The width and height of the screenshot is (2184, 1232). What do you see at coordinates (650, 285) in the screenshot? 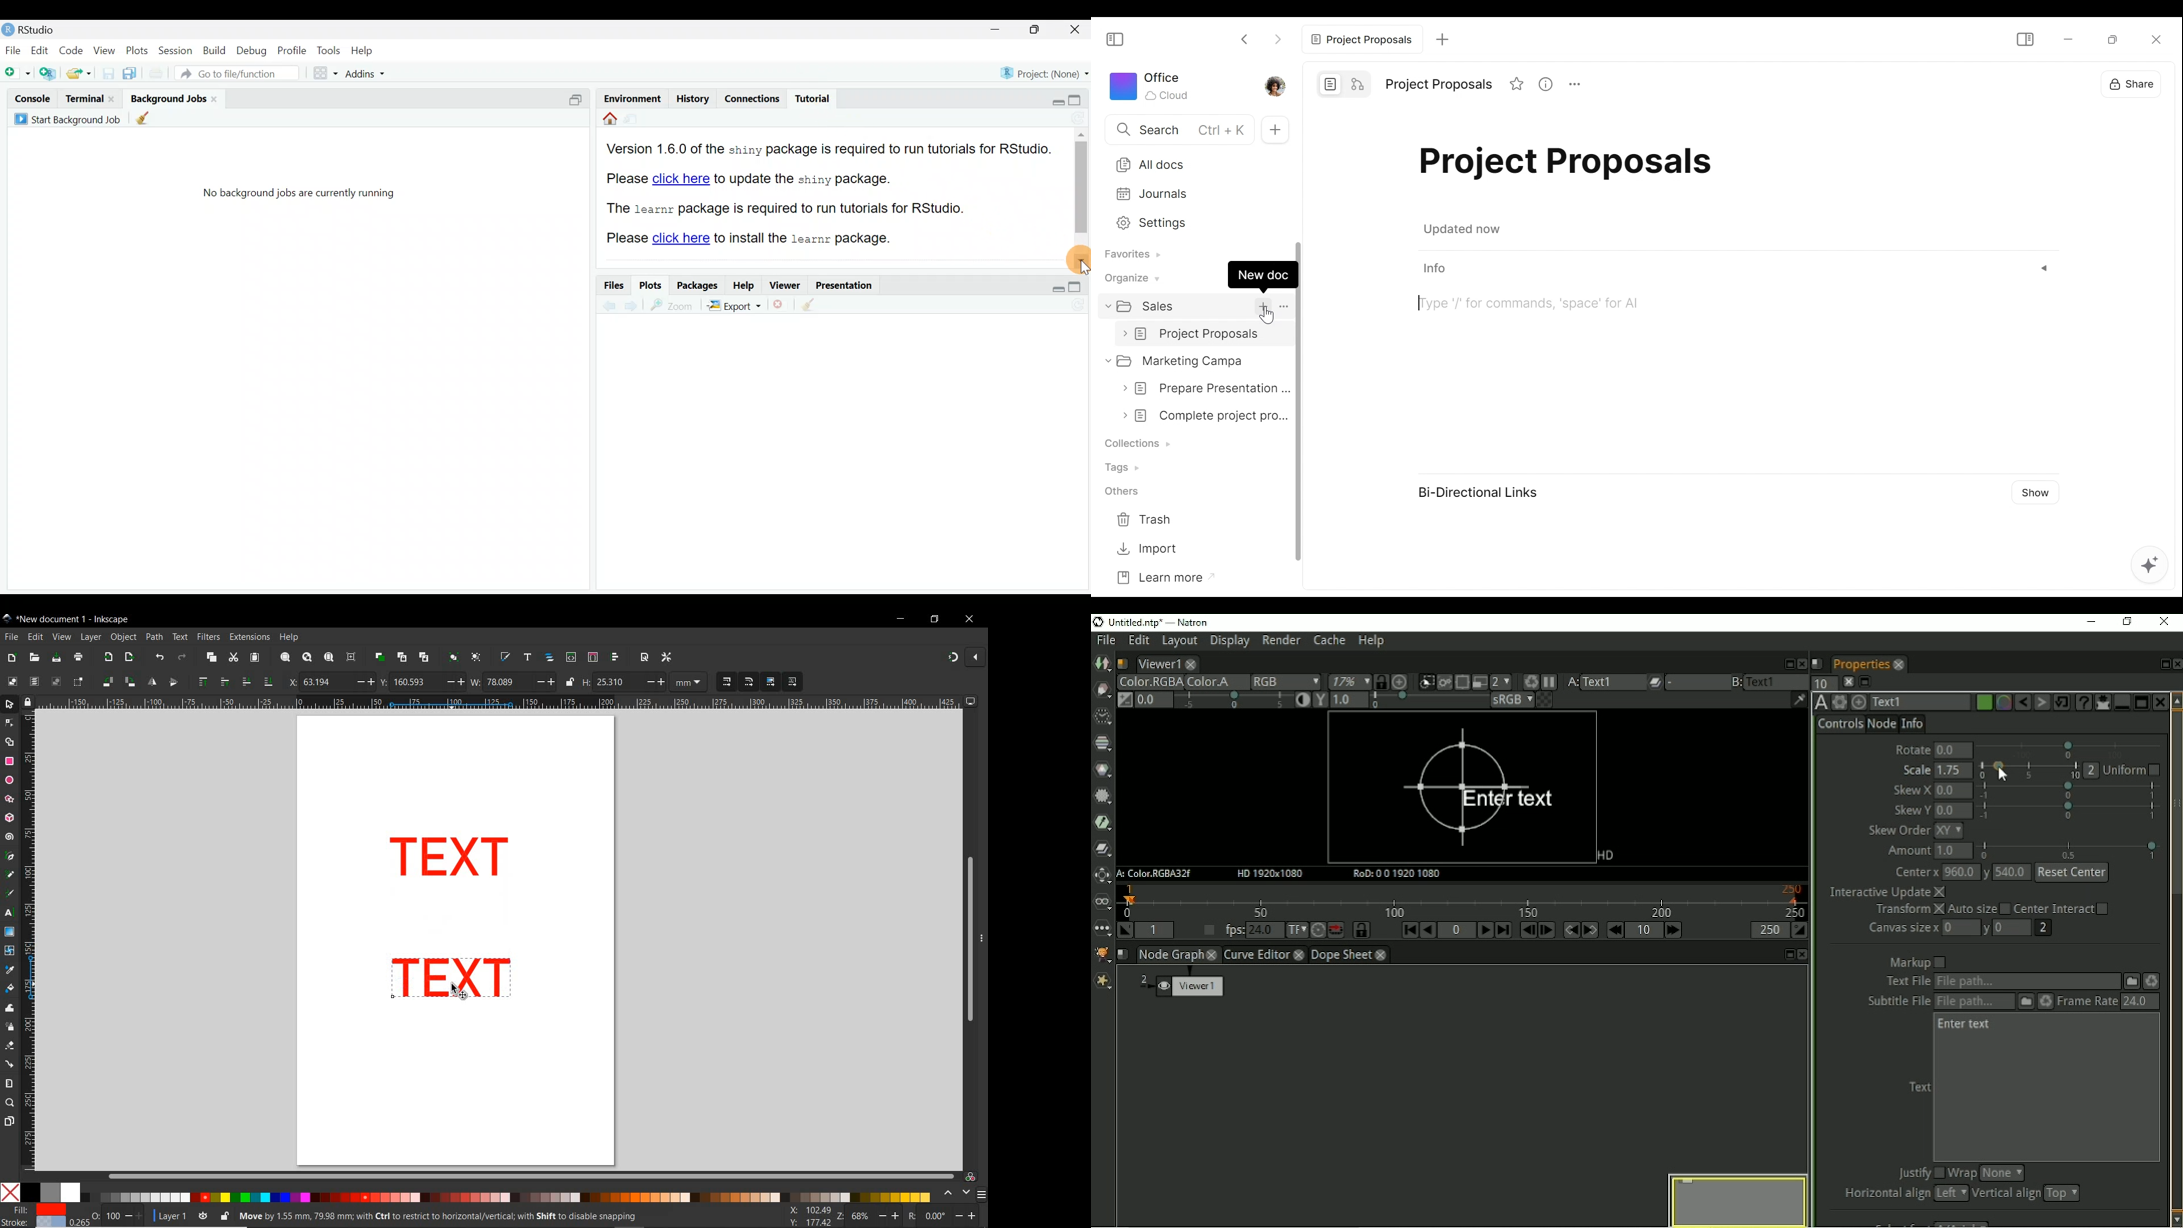
I see `Plots` at bounding box center [650, 285].